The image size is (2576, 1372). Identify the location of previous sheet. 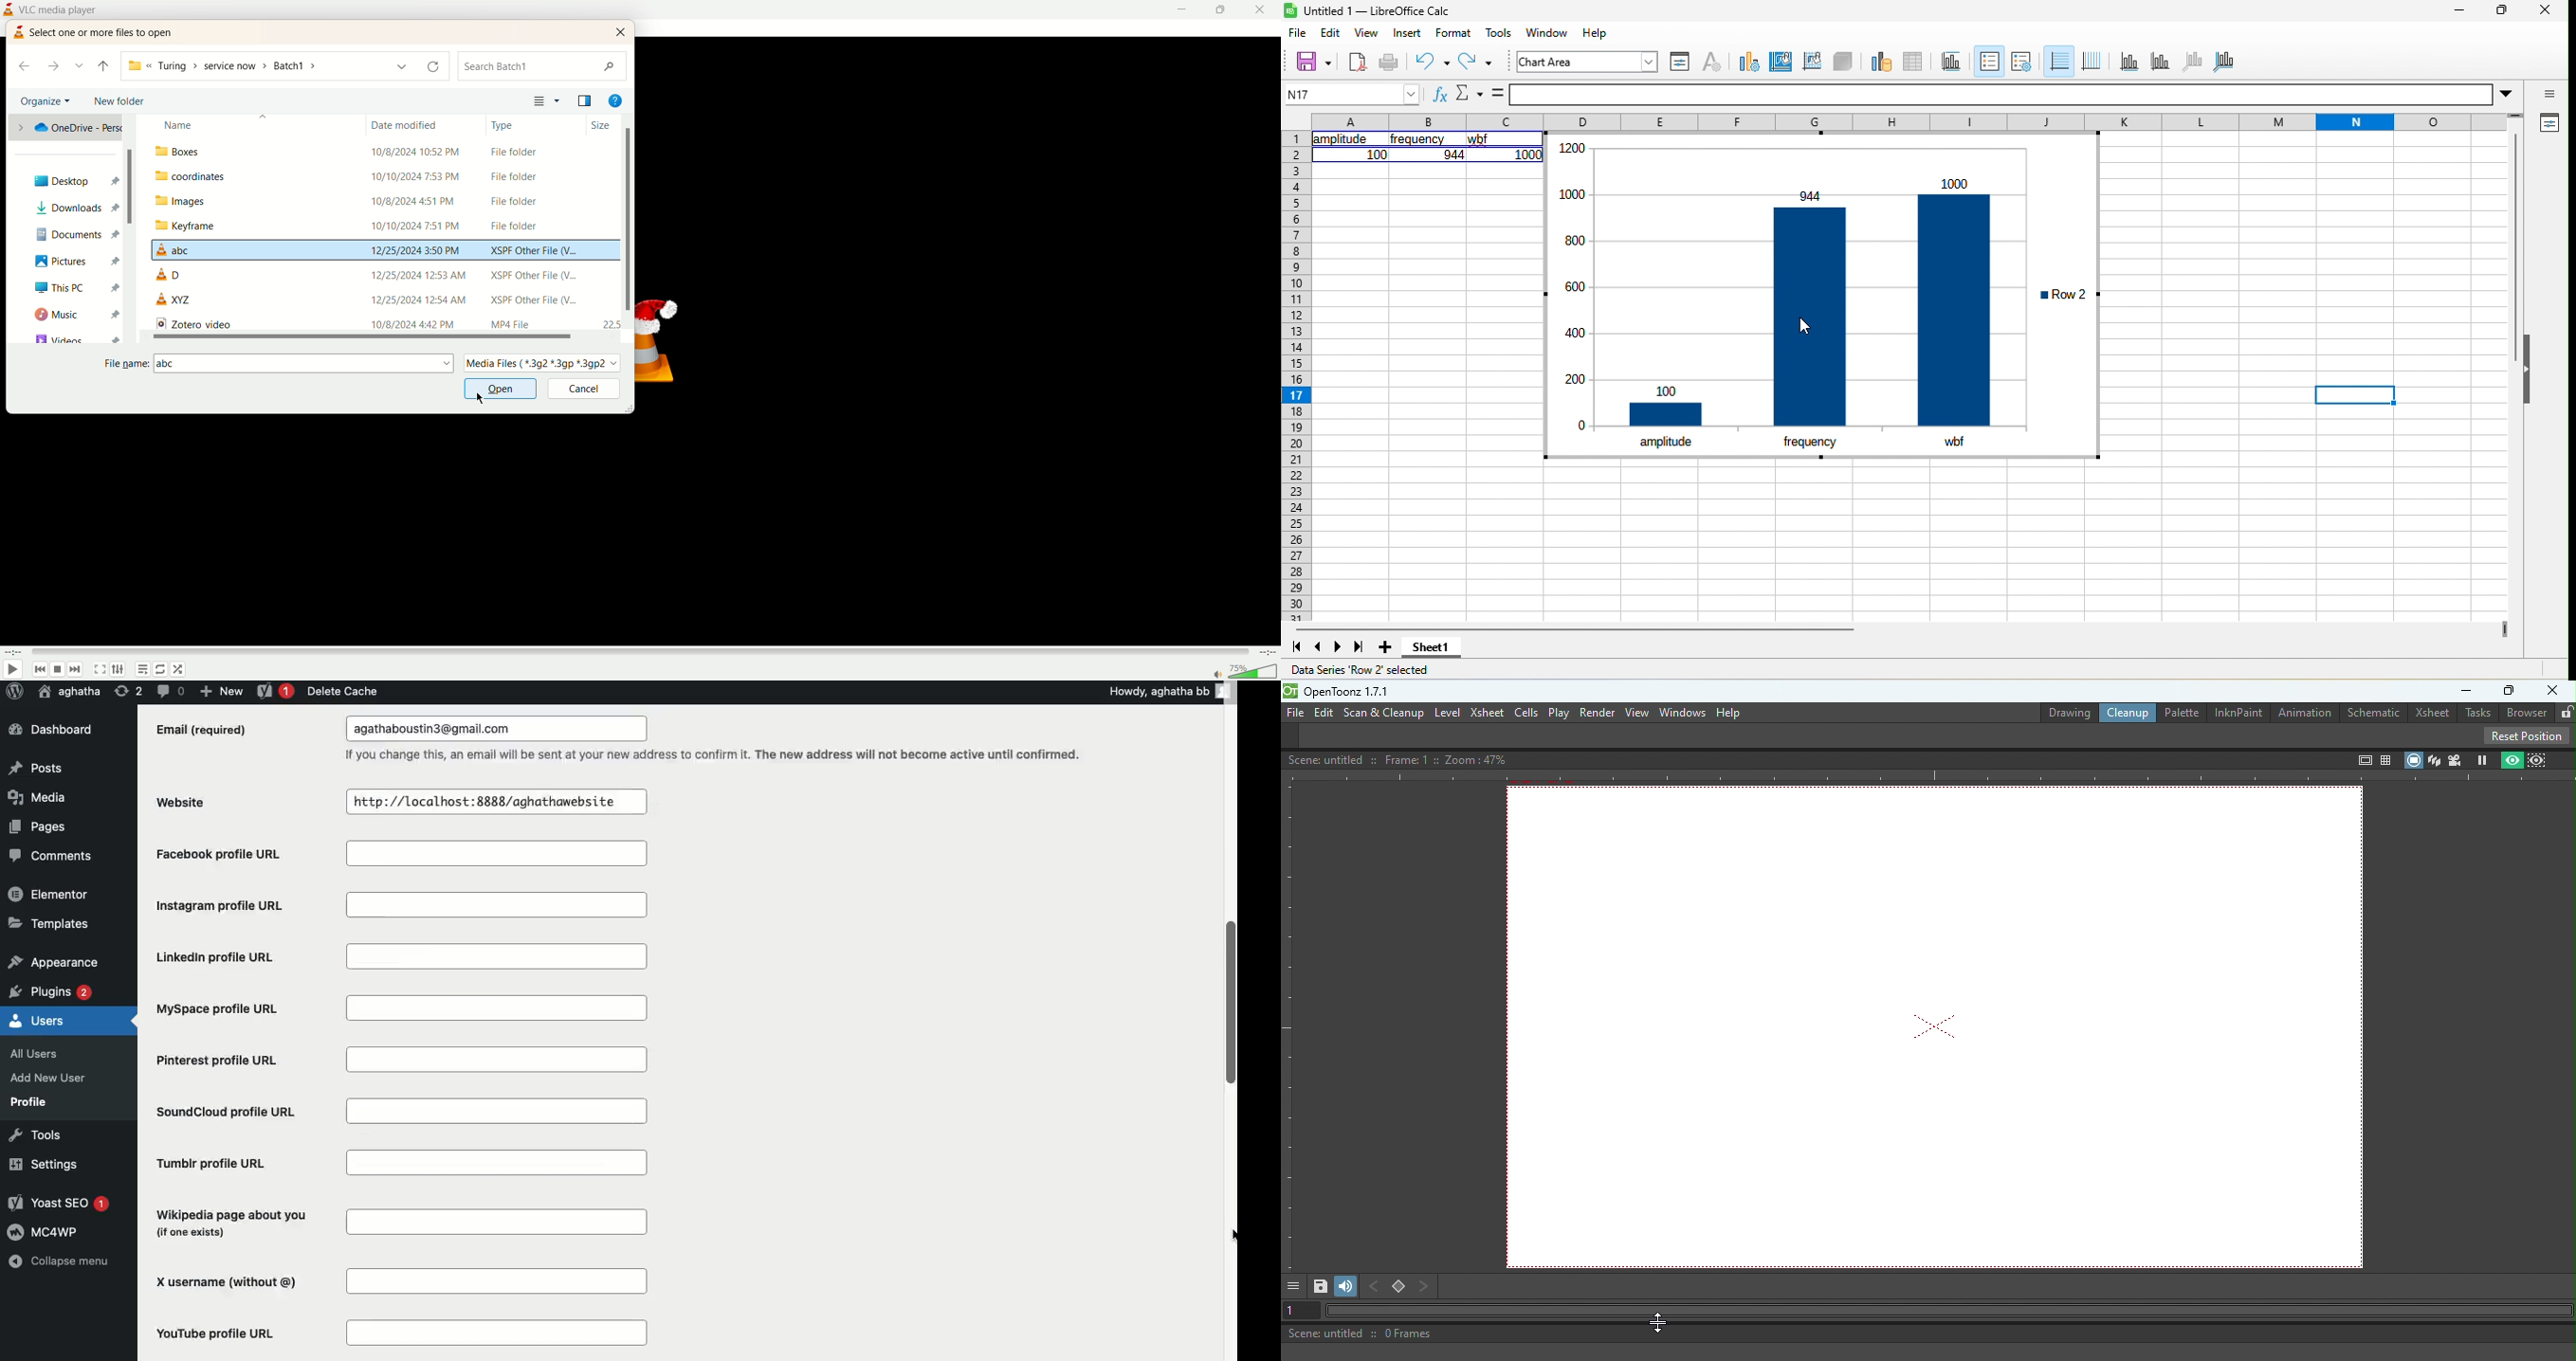
(1320, 648).